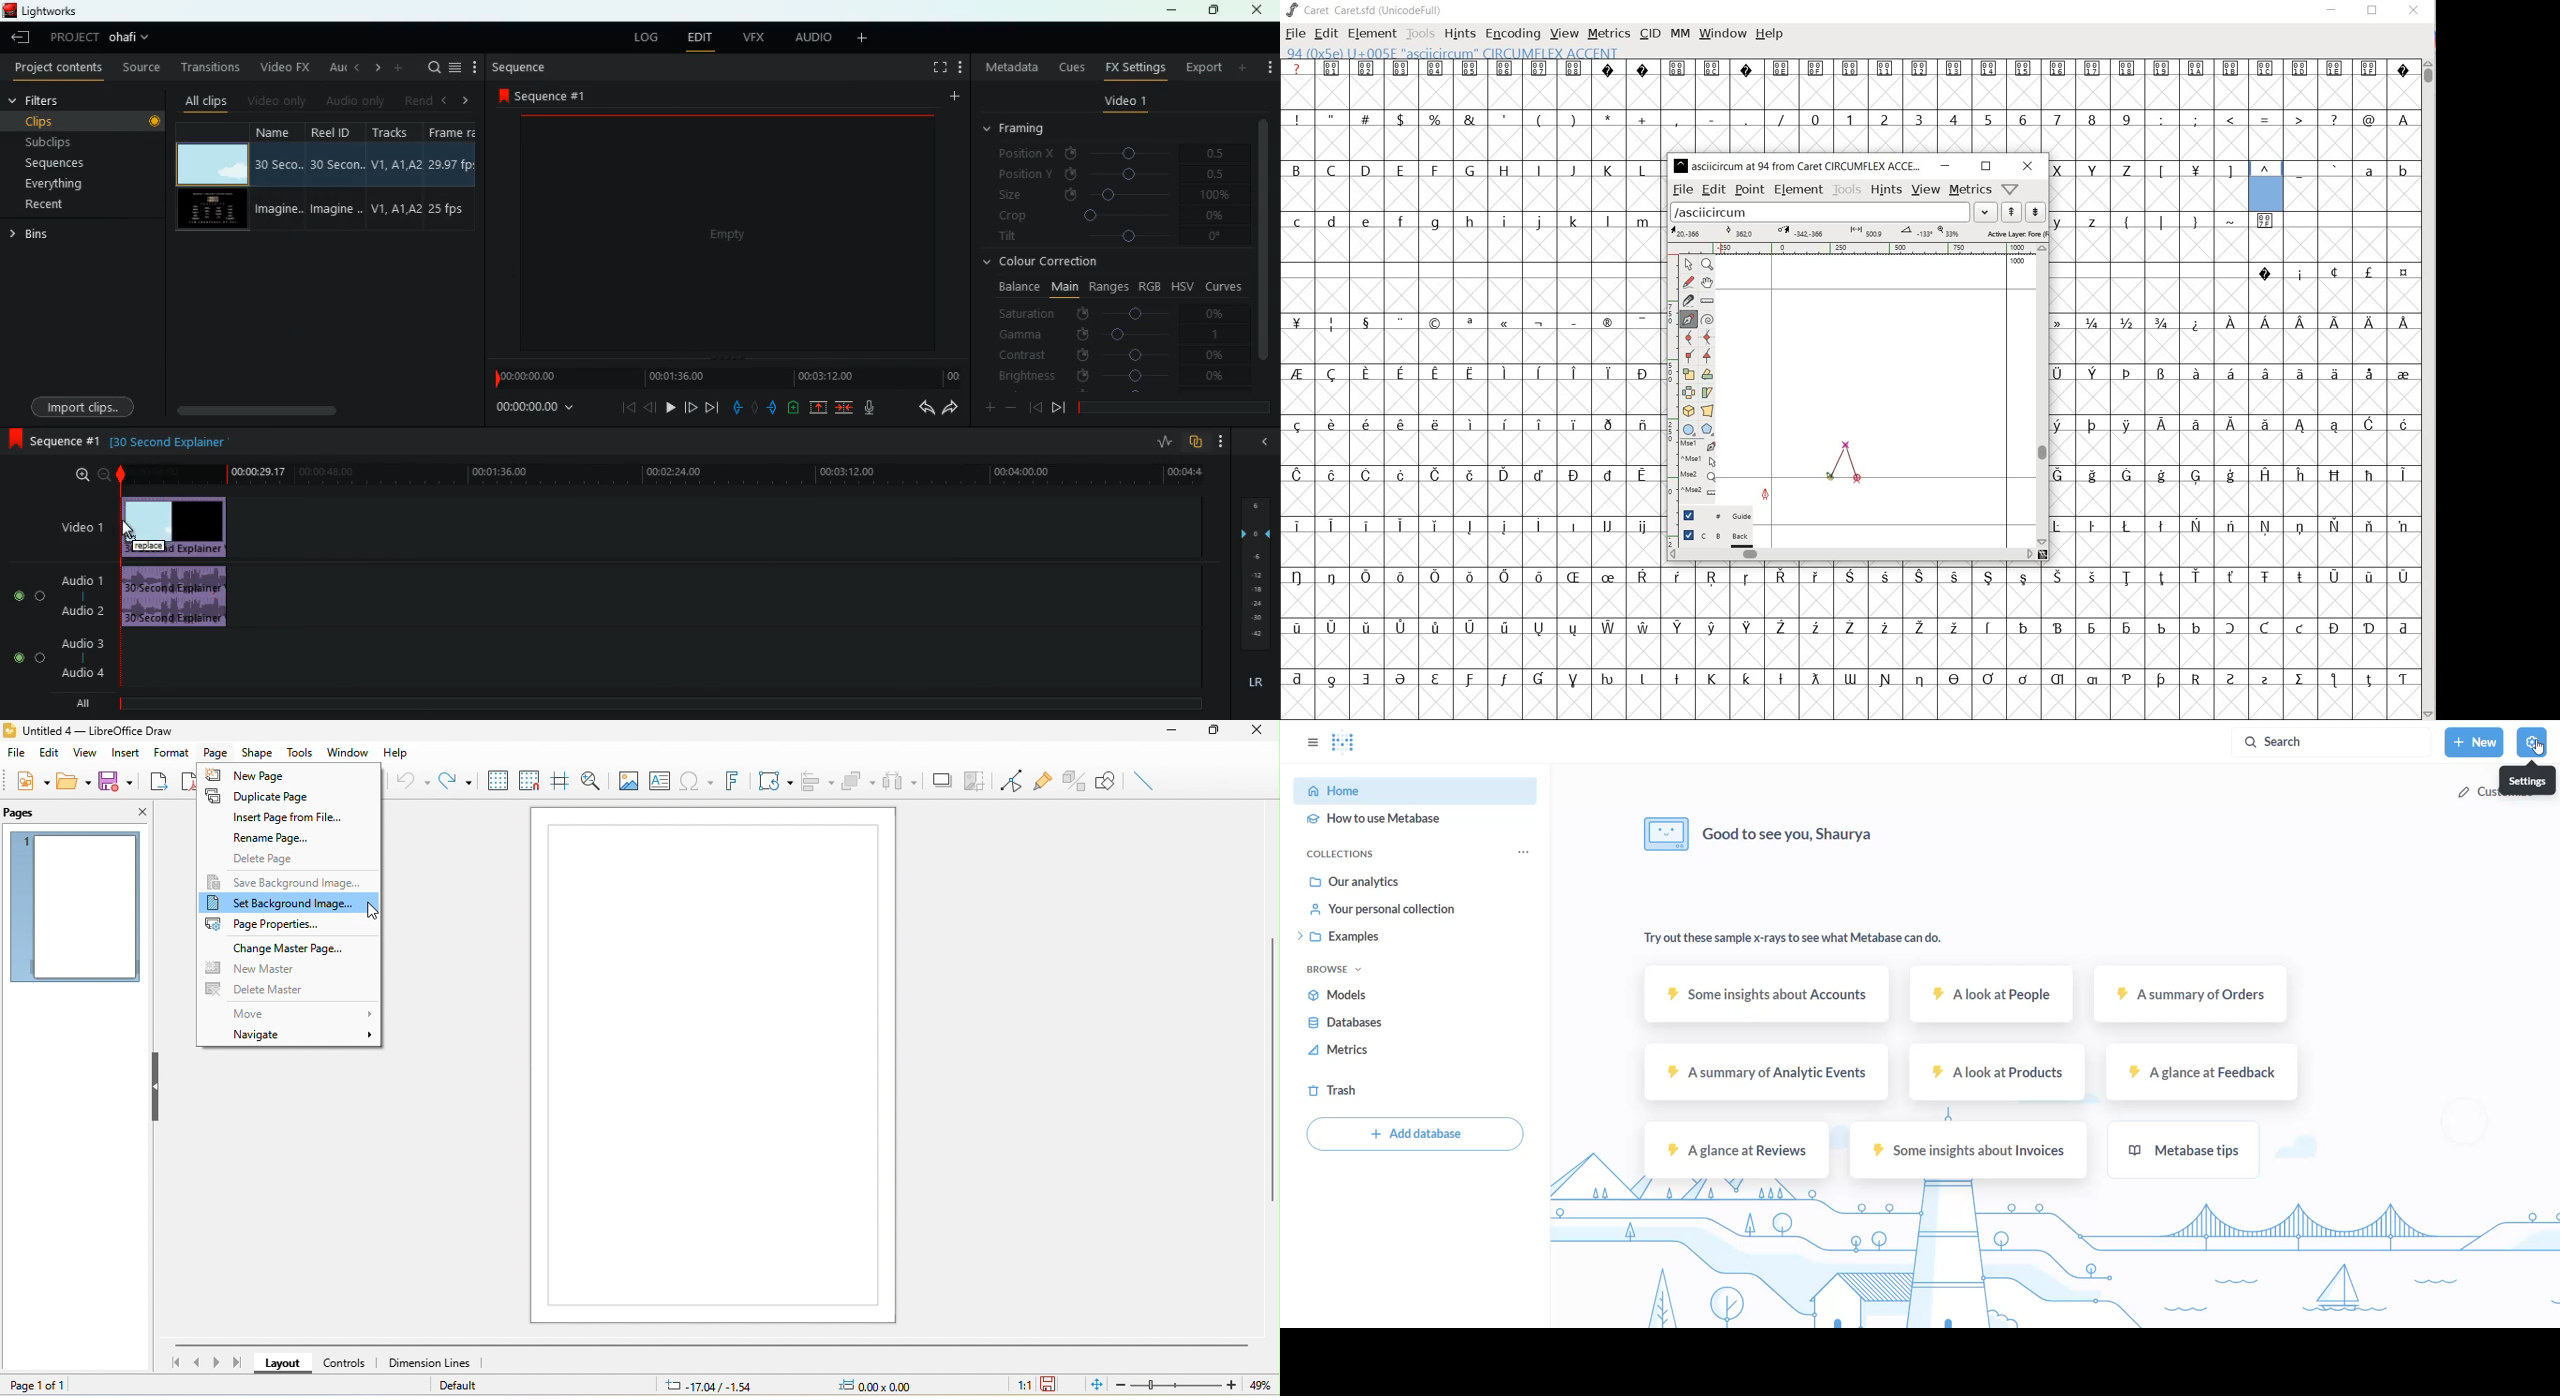  Describe the element at coordinates (987, 409) in the screenshot. I see `plus` at that location.